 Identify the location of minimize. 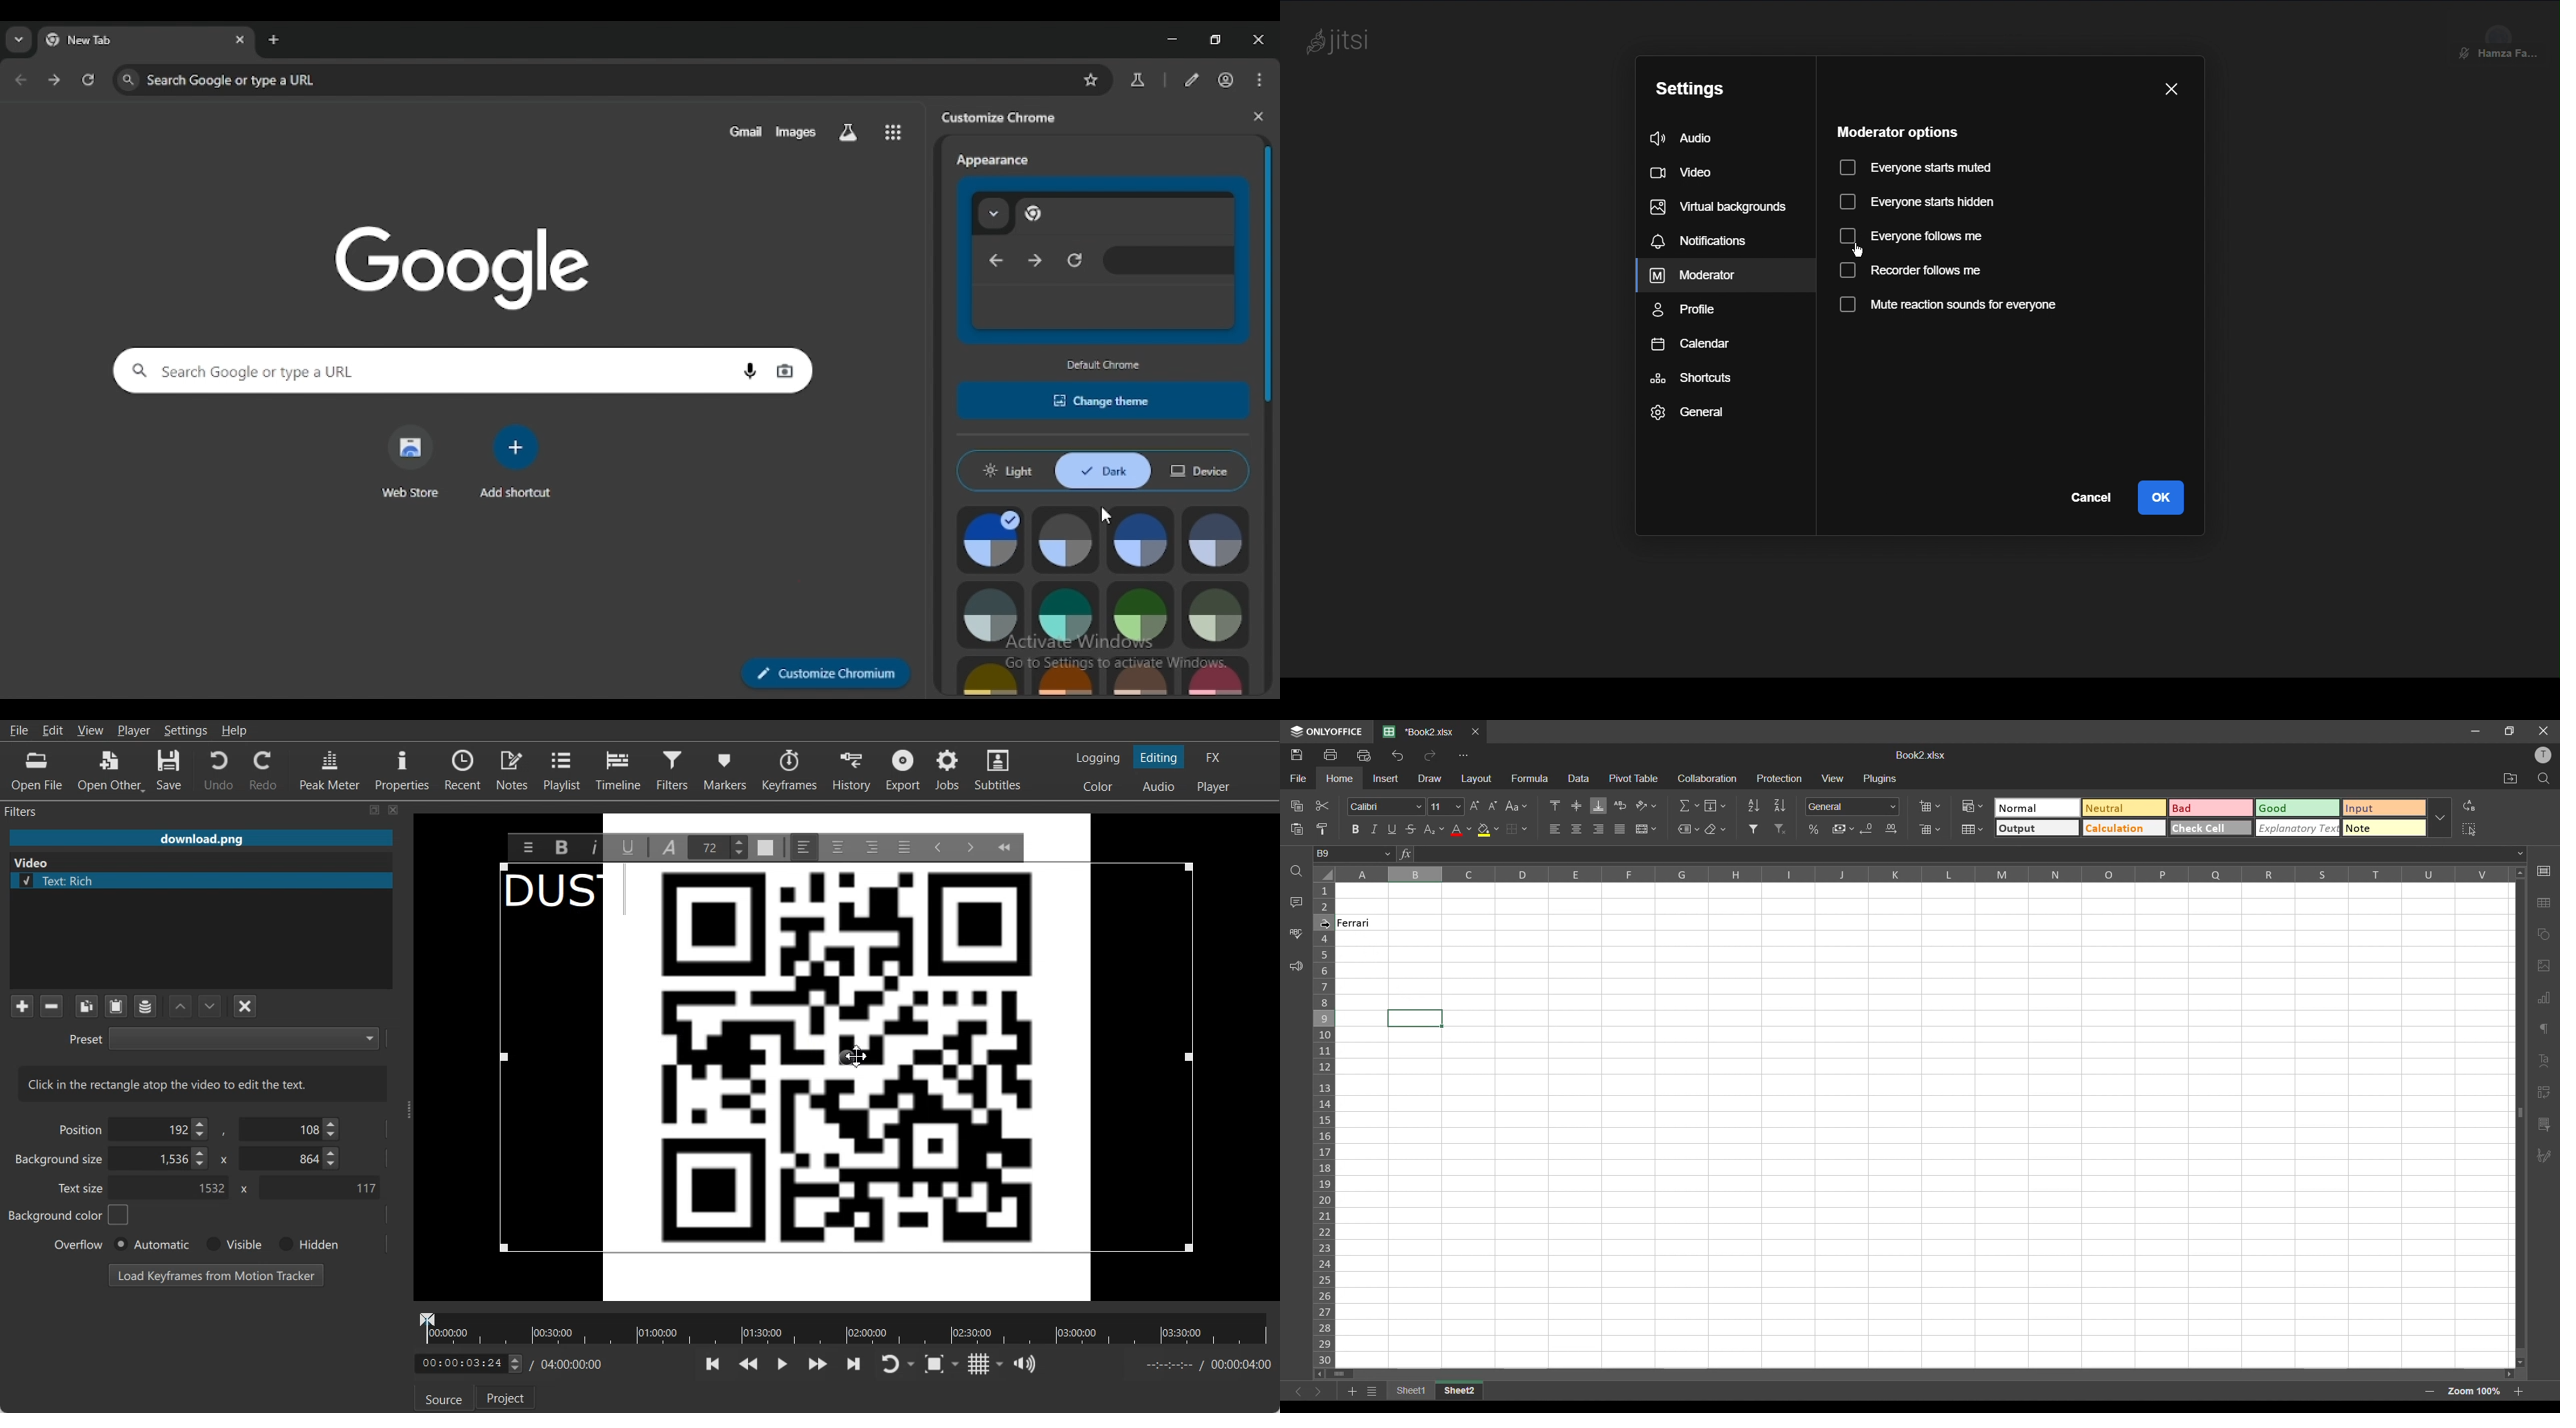
(2474, 731).